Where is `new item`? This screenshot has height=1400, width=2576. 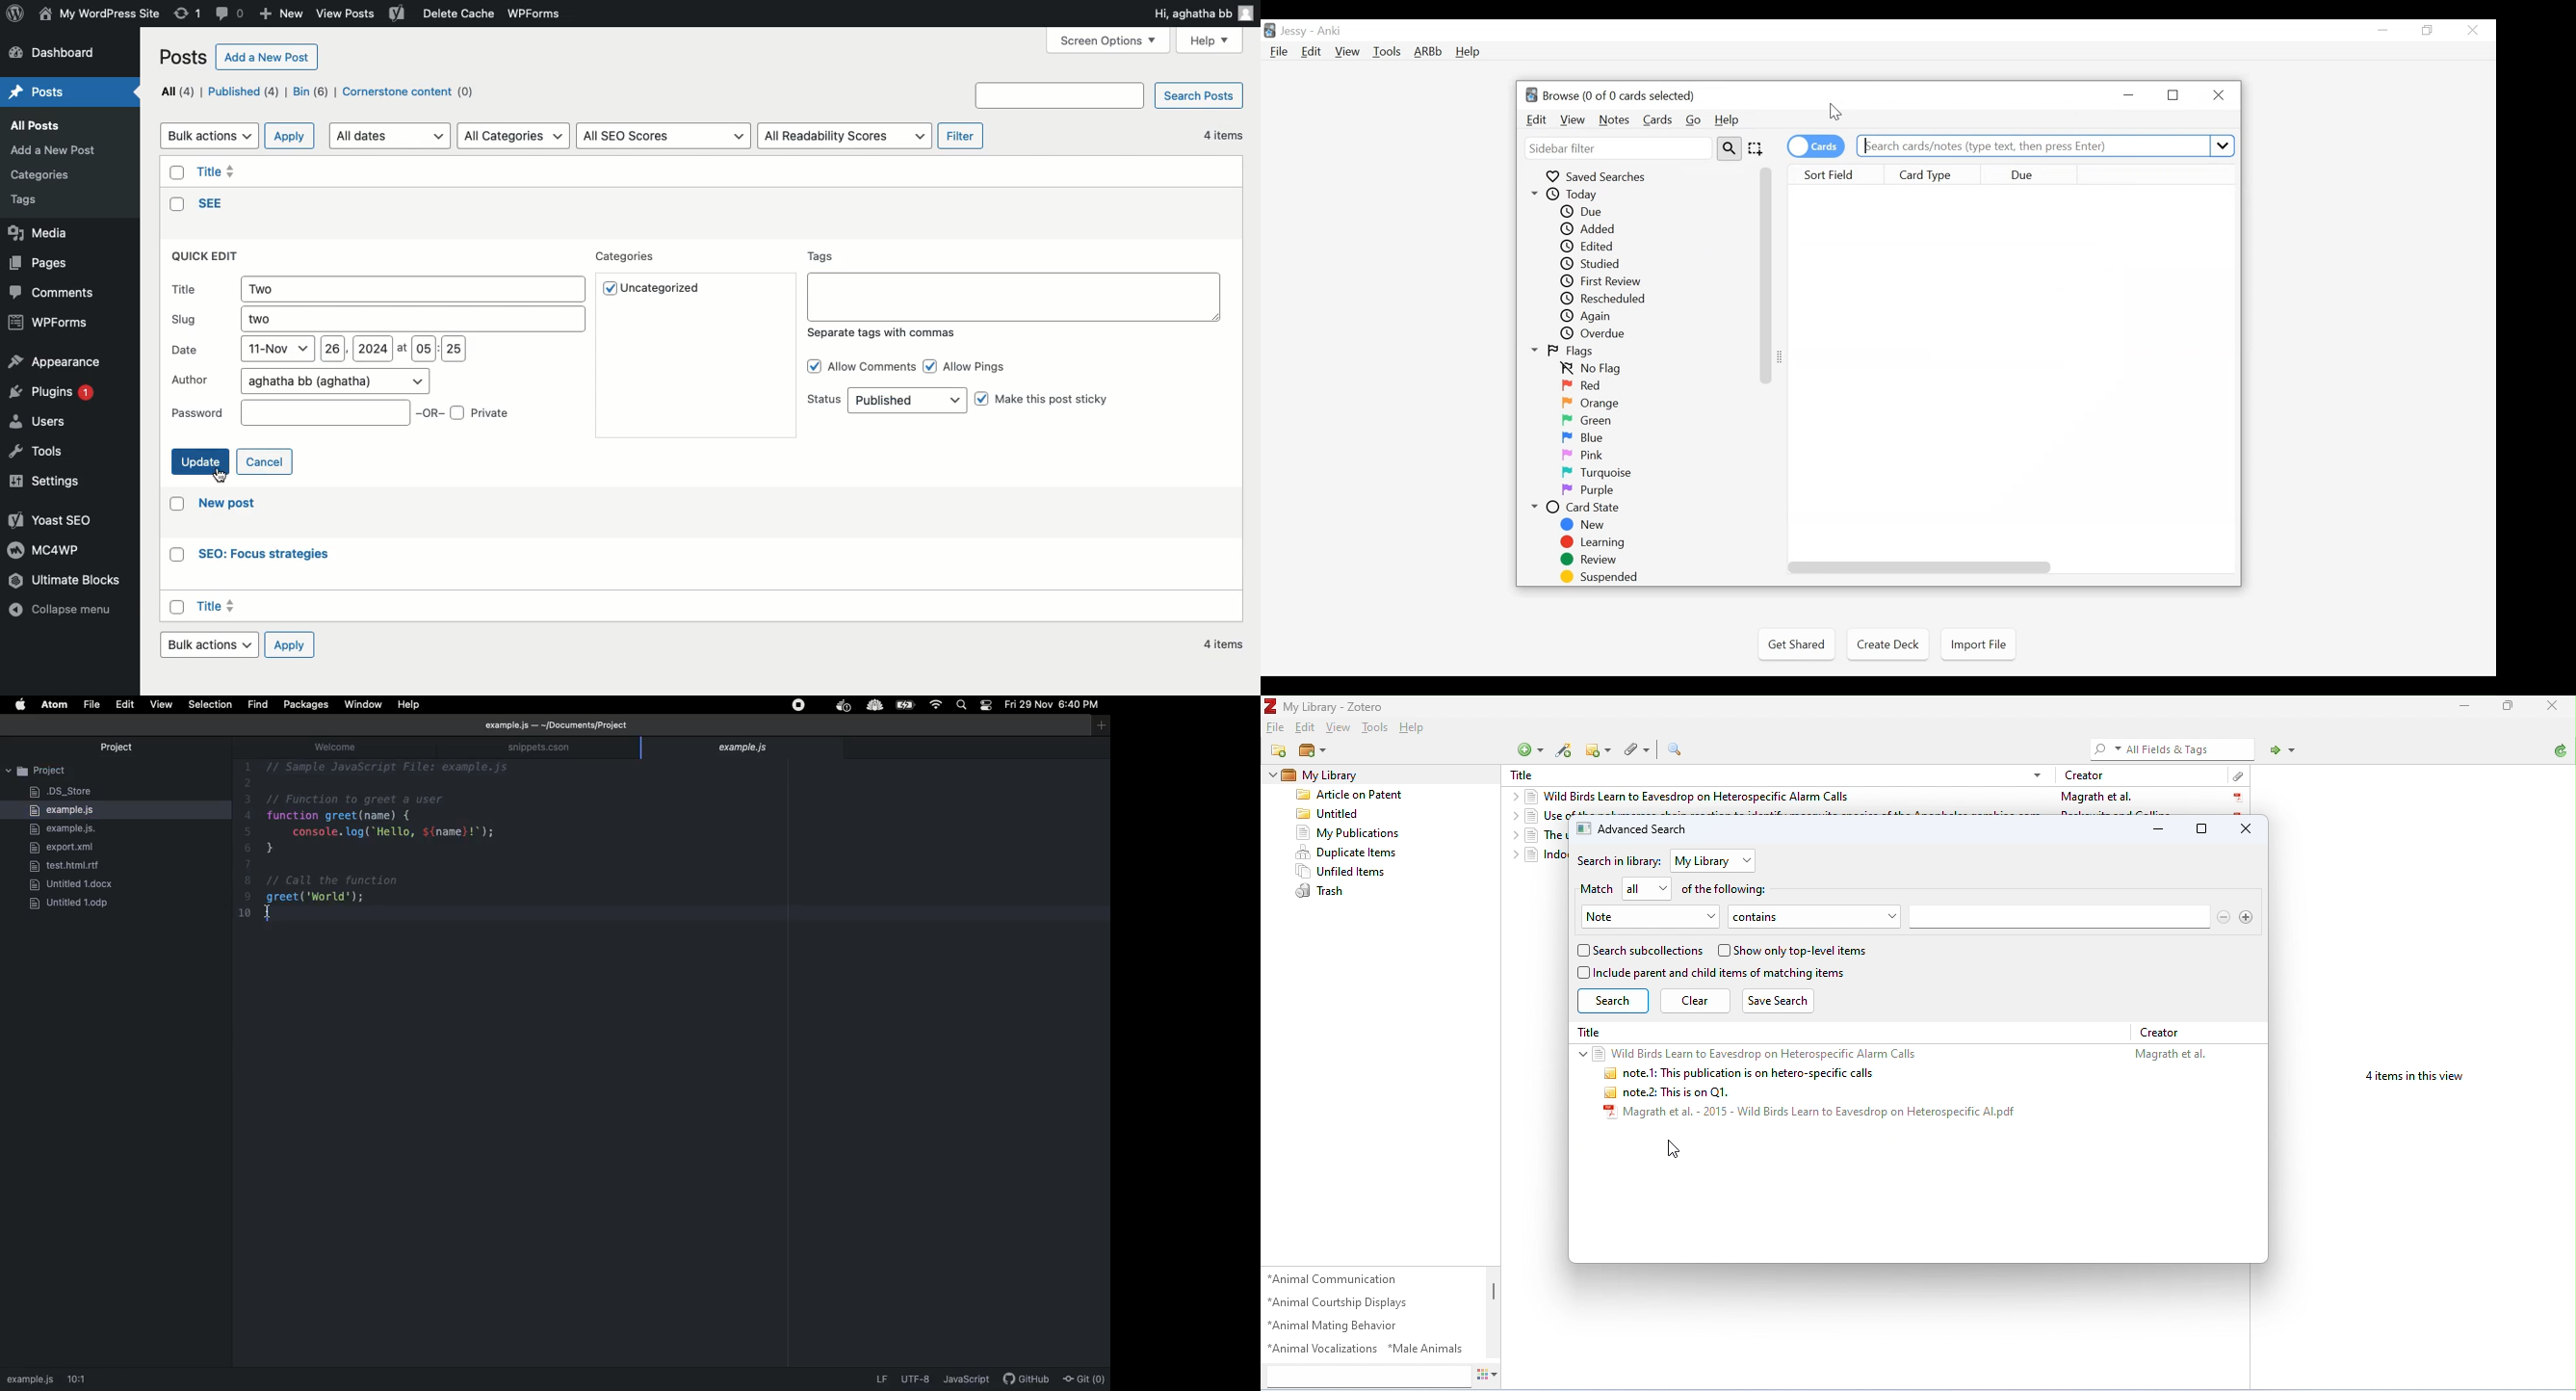
new item is located at coordinates (1530, 750).